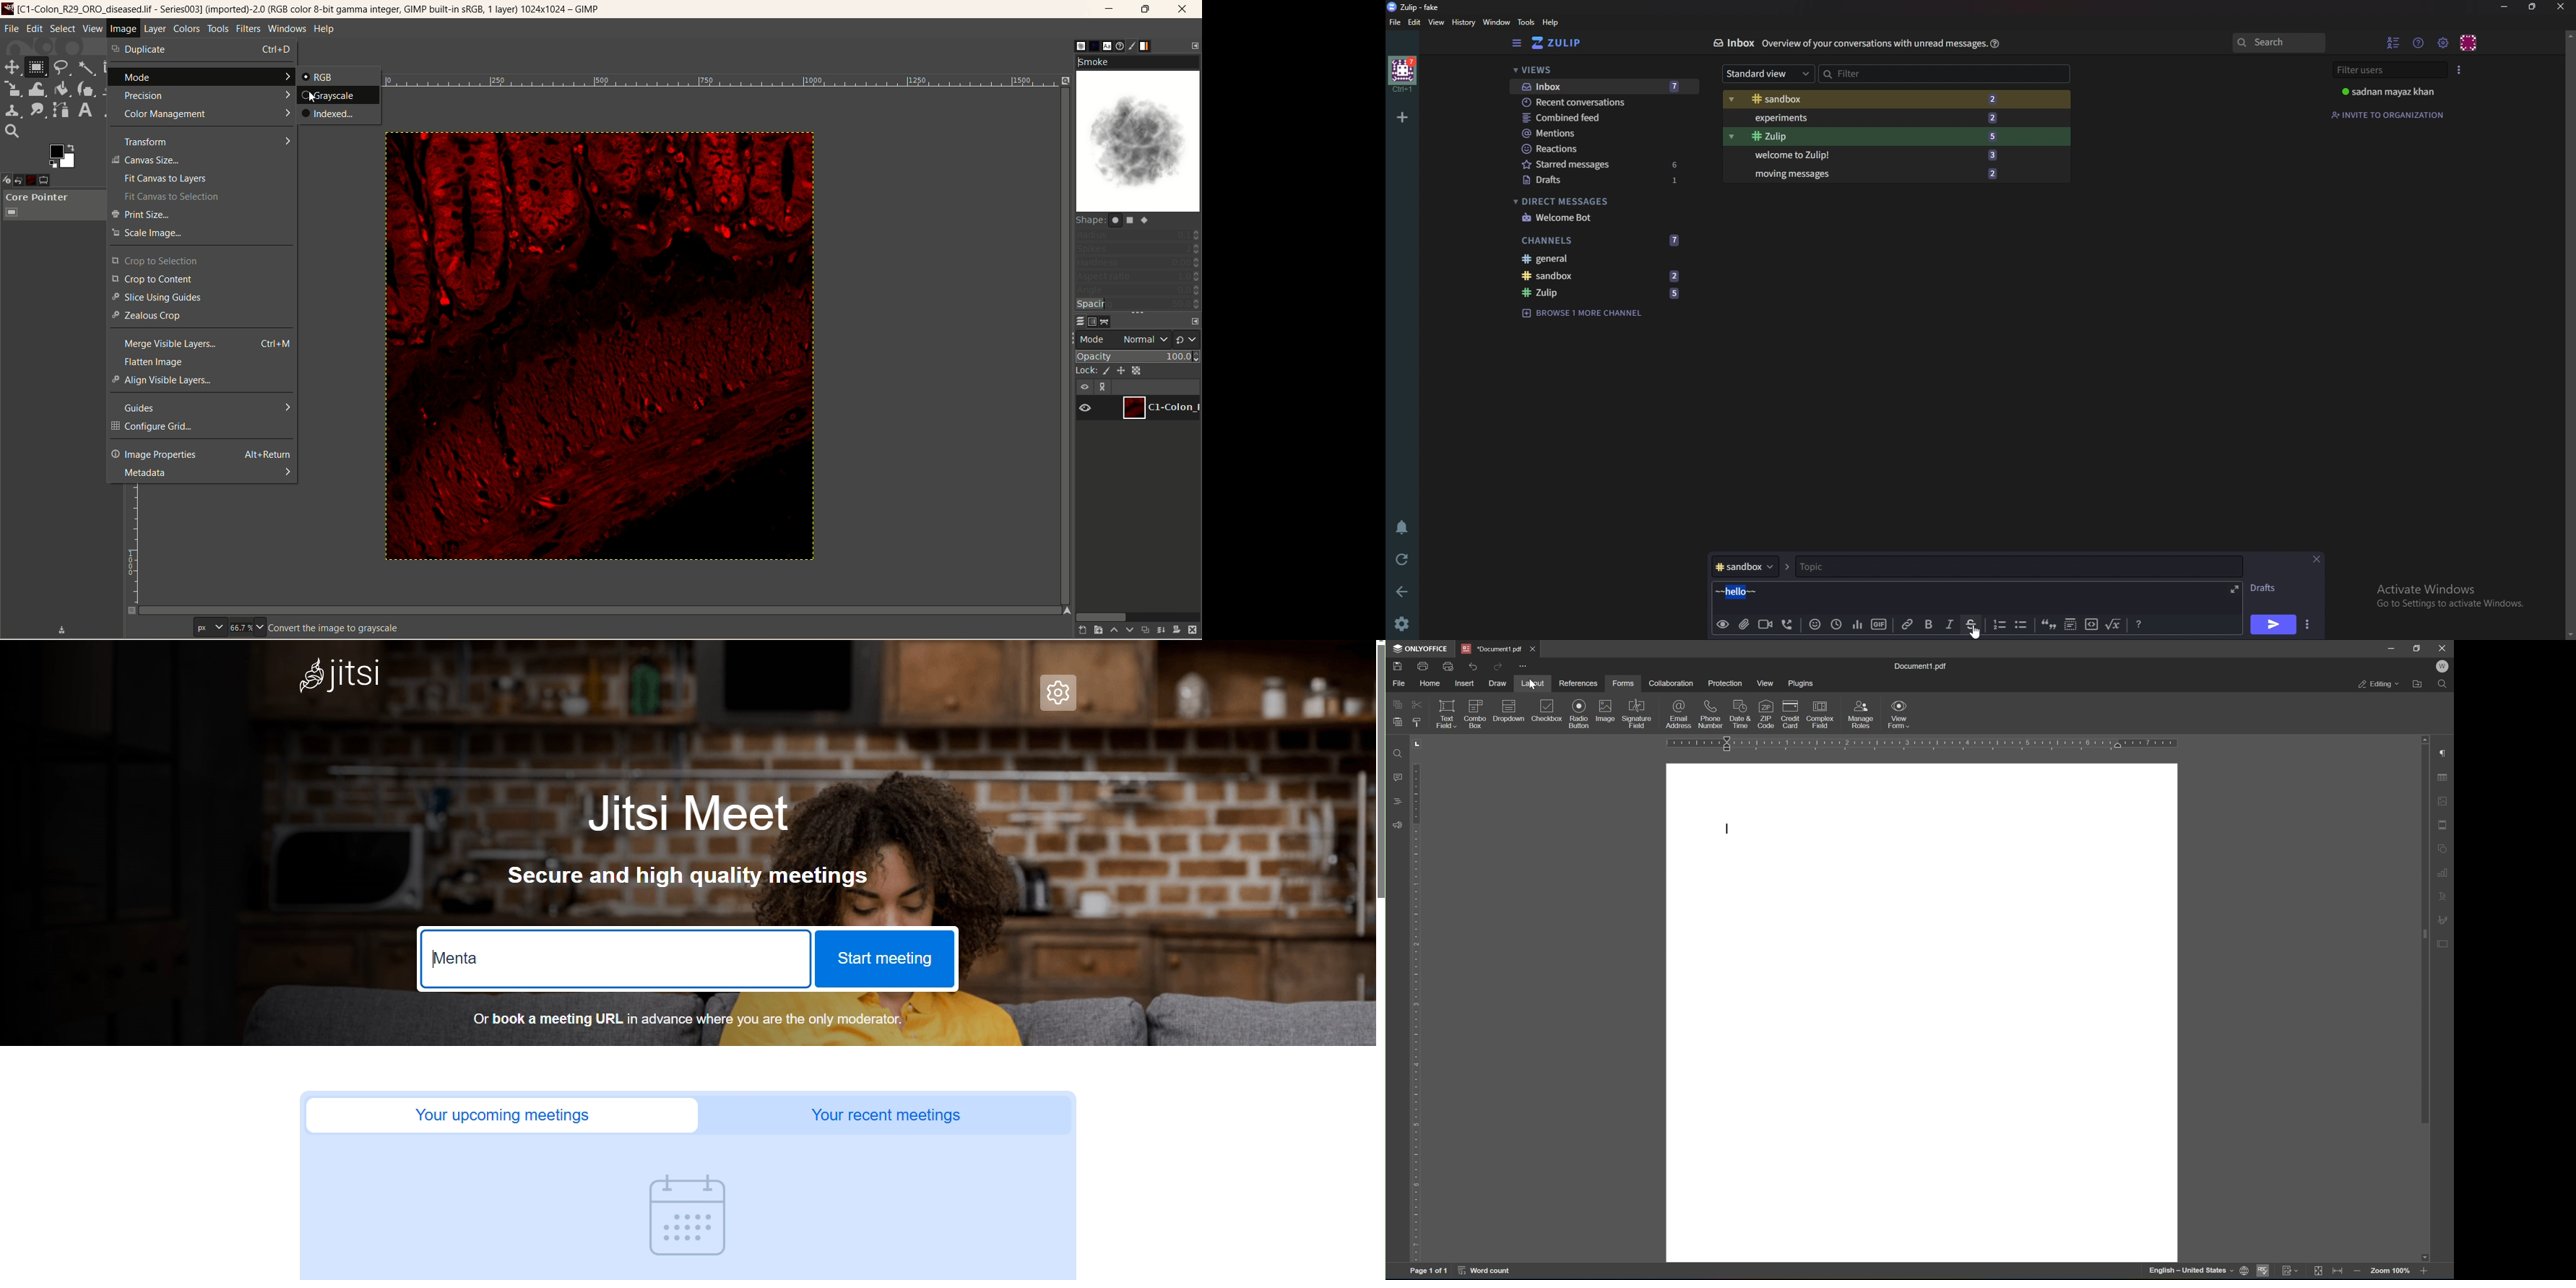  I want to click on opacity, so click(1139, 356).